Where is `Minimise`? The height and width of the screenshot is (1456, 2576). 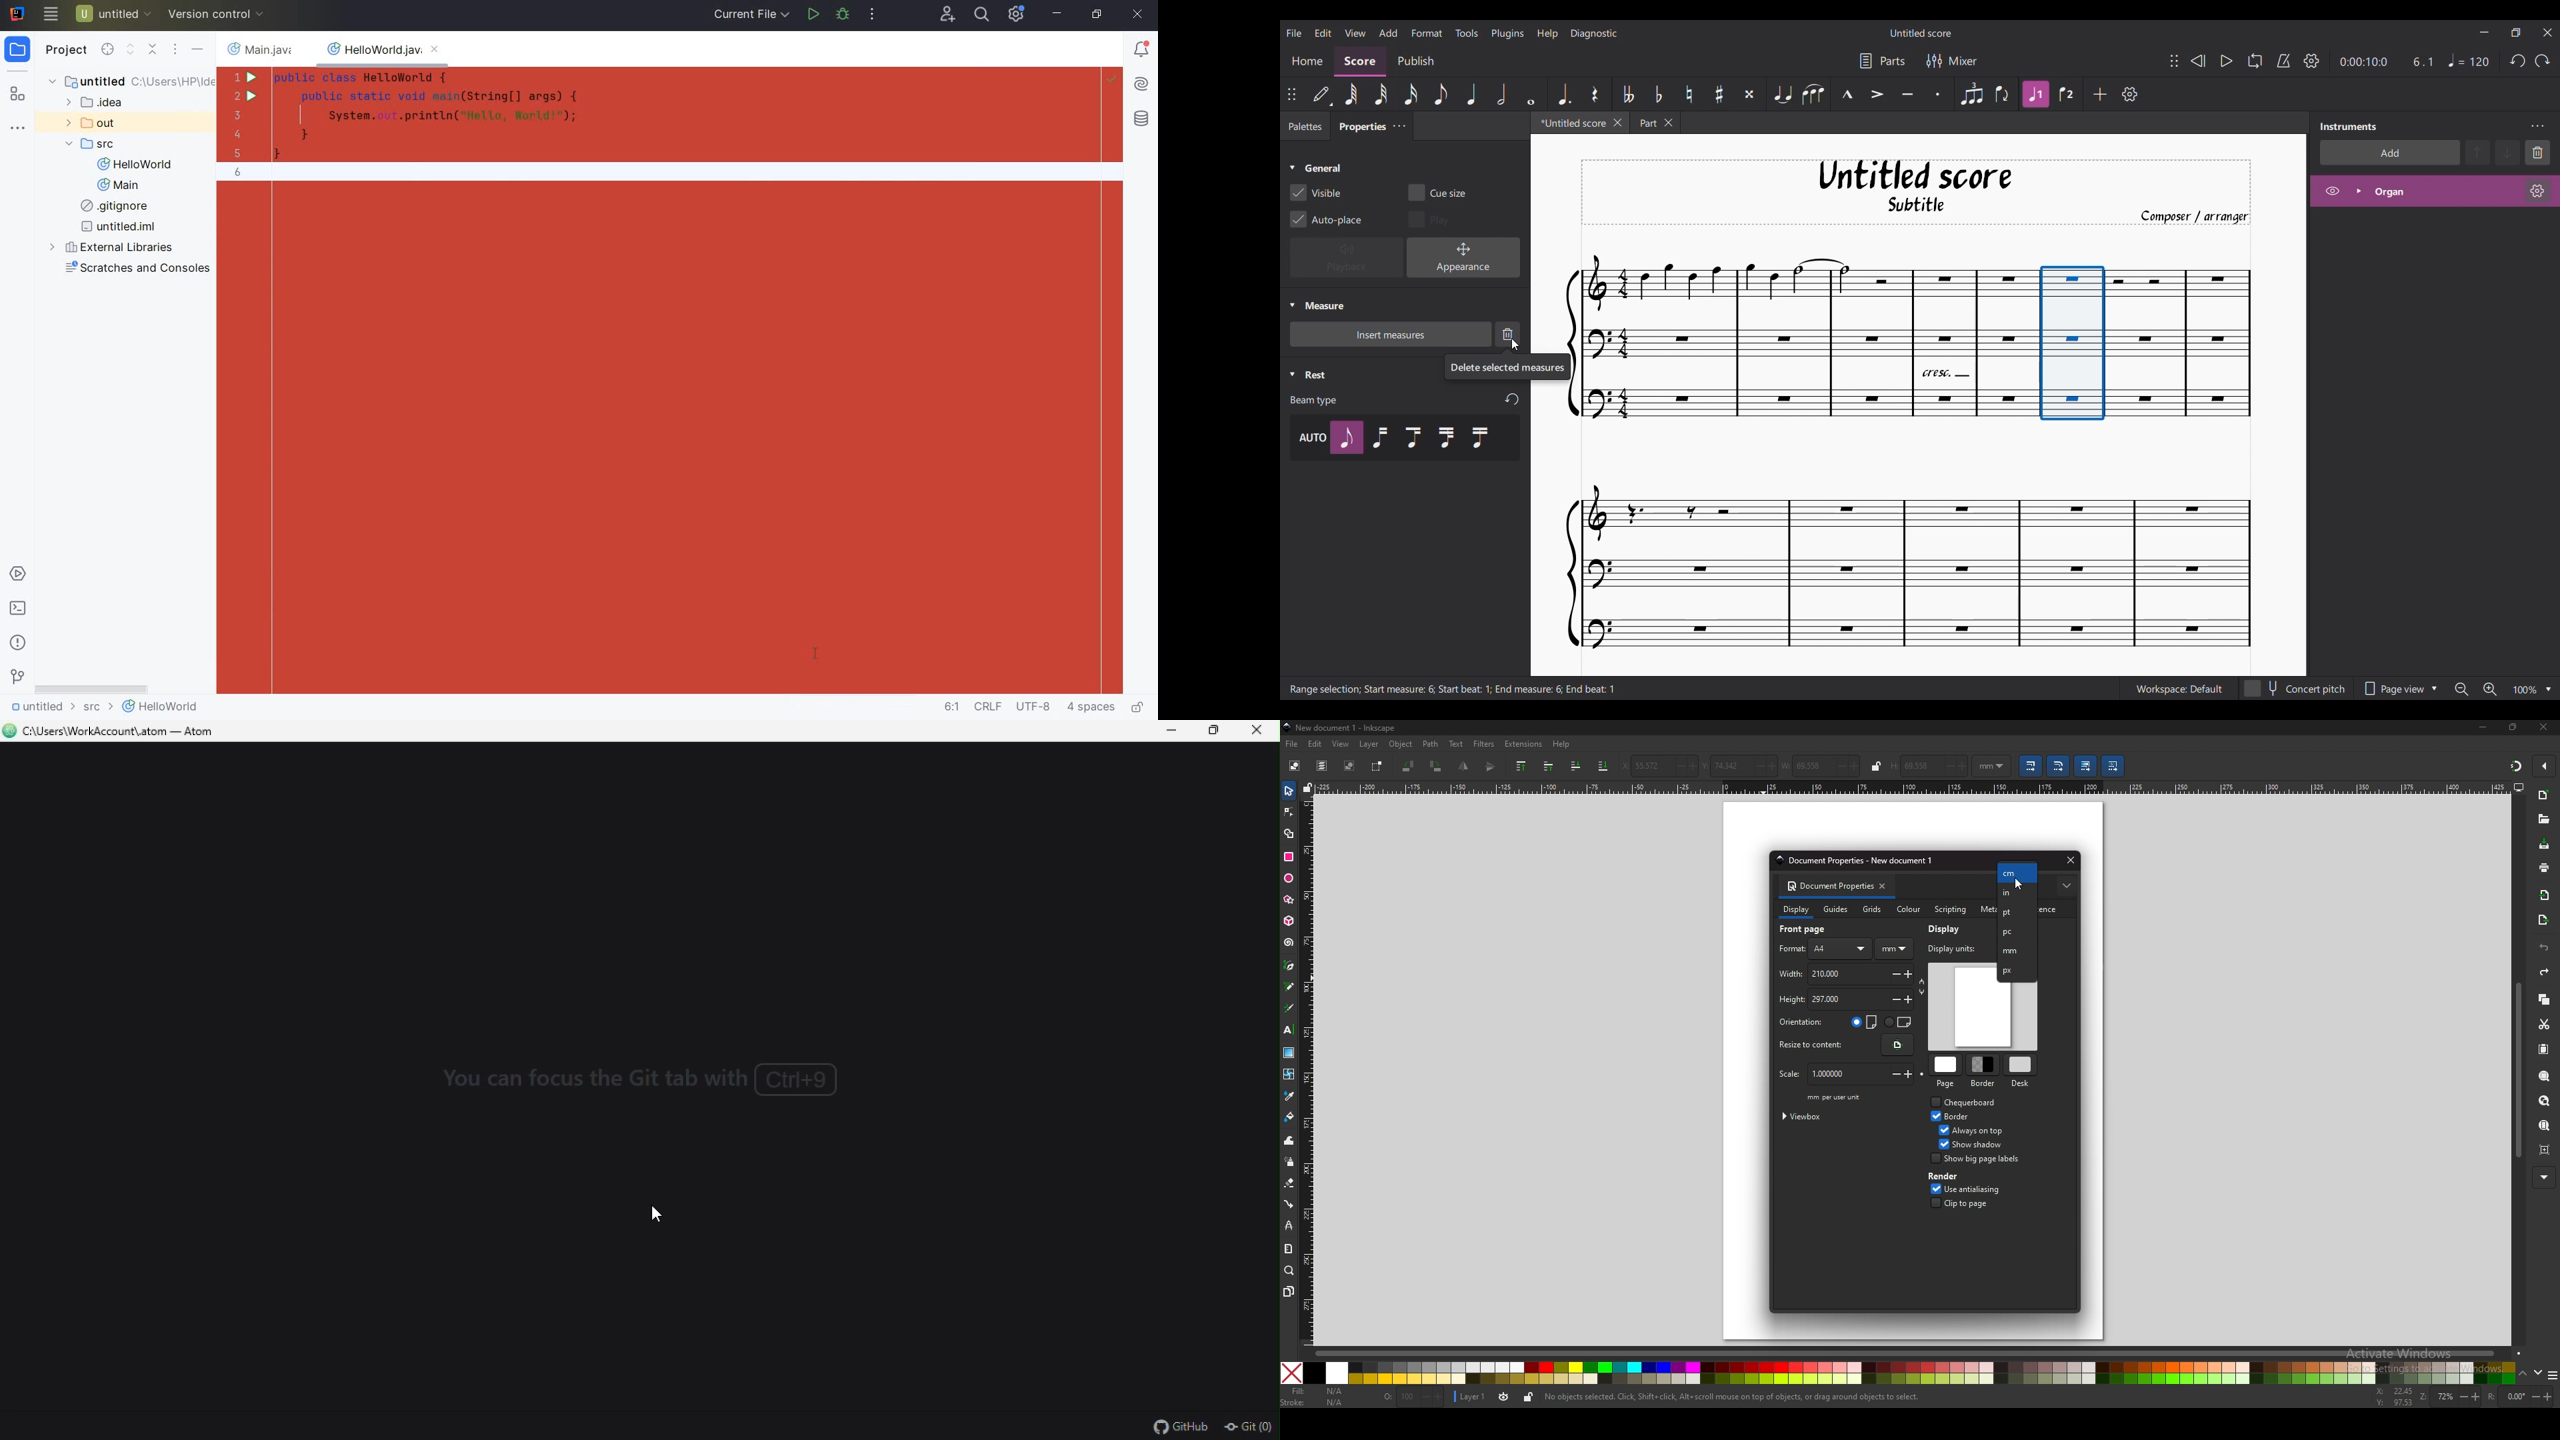 Minimise is located at coordinates (1175, 732).